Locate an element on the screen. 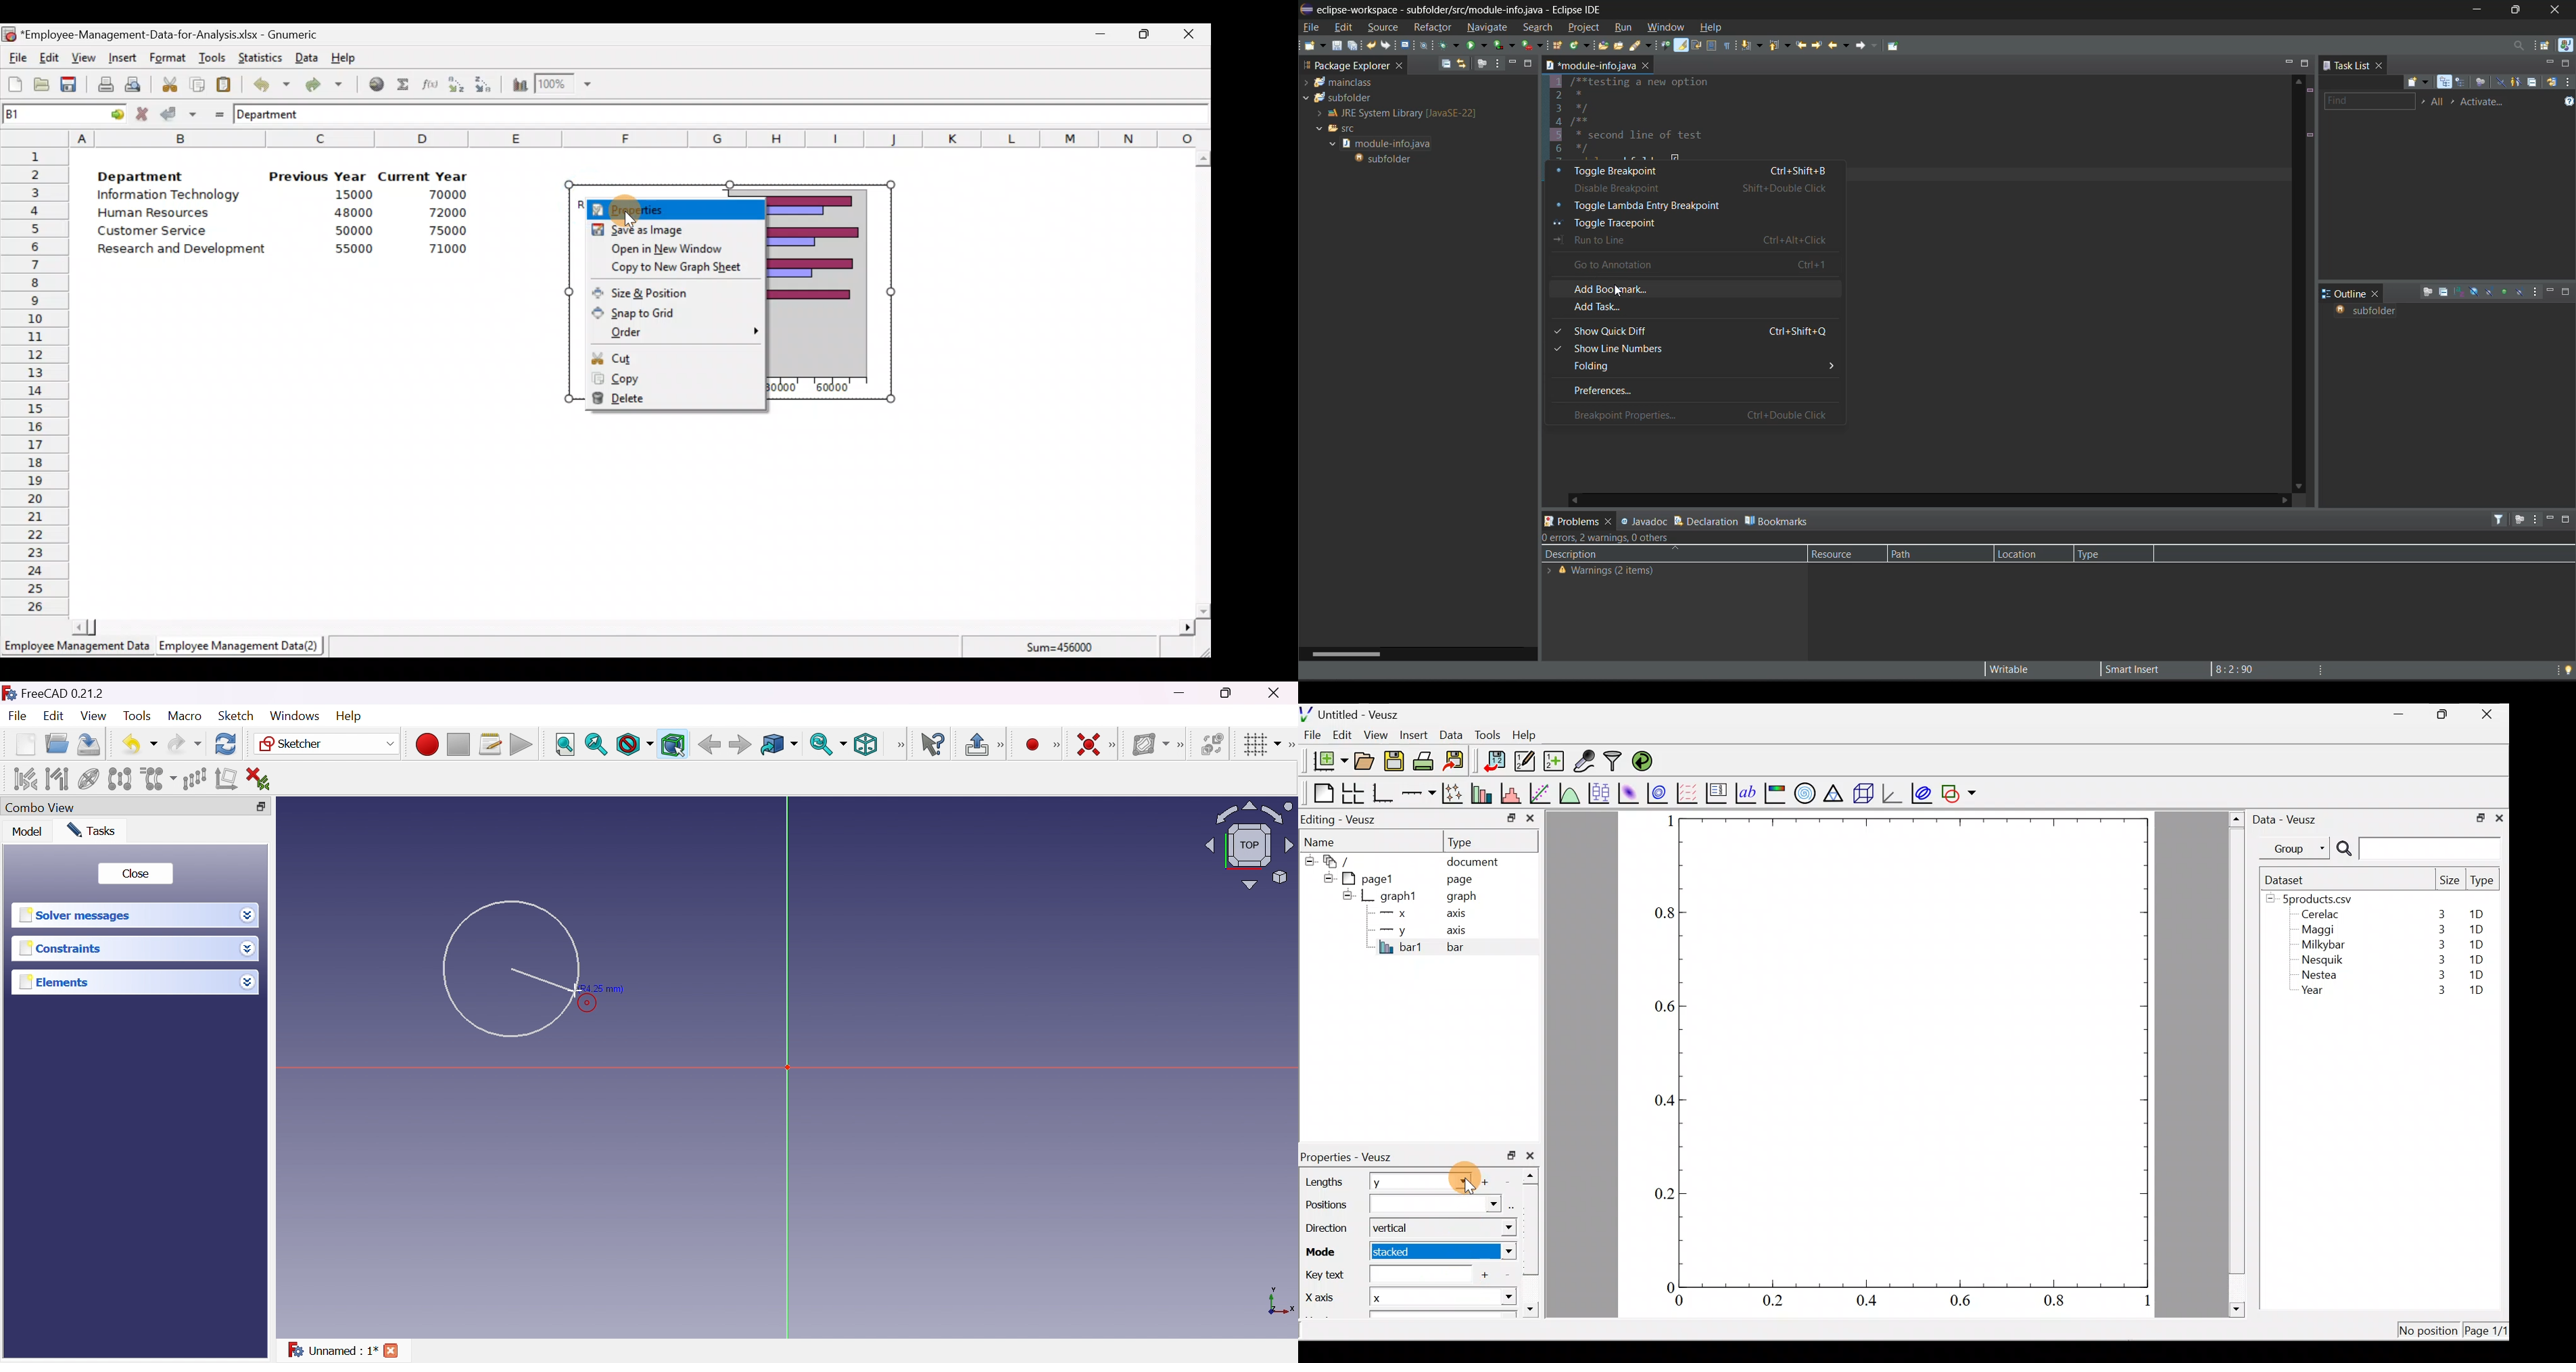 The image size is (2576, 1372). Close is located at coordinates (1281, 692).